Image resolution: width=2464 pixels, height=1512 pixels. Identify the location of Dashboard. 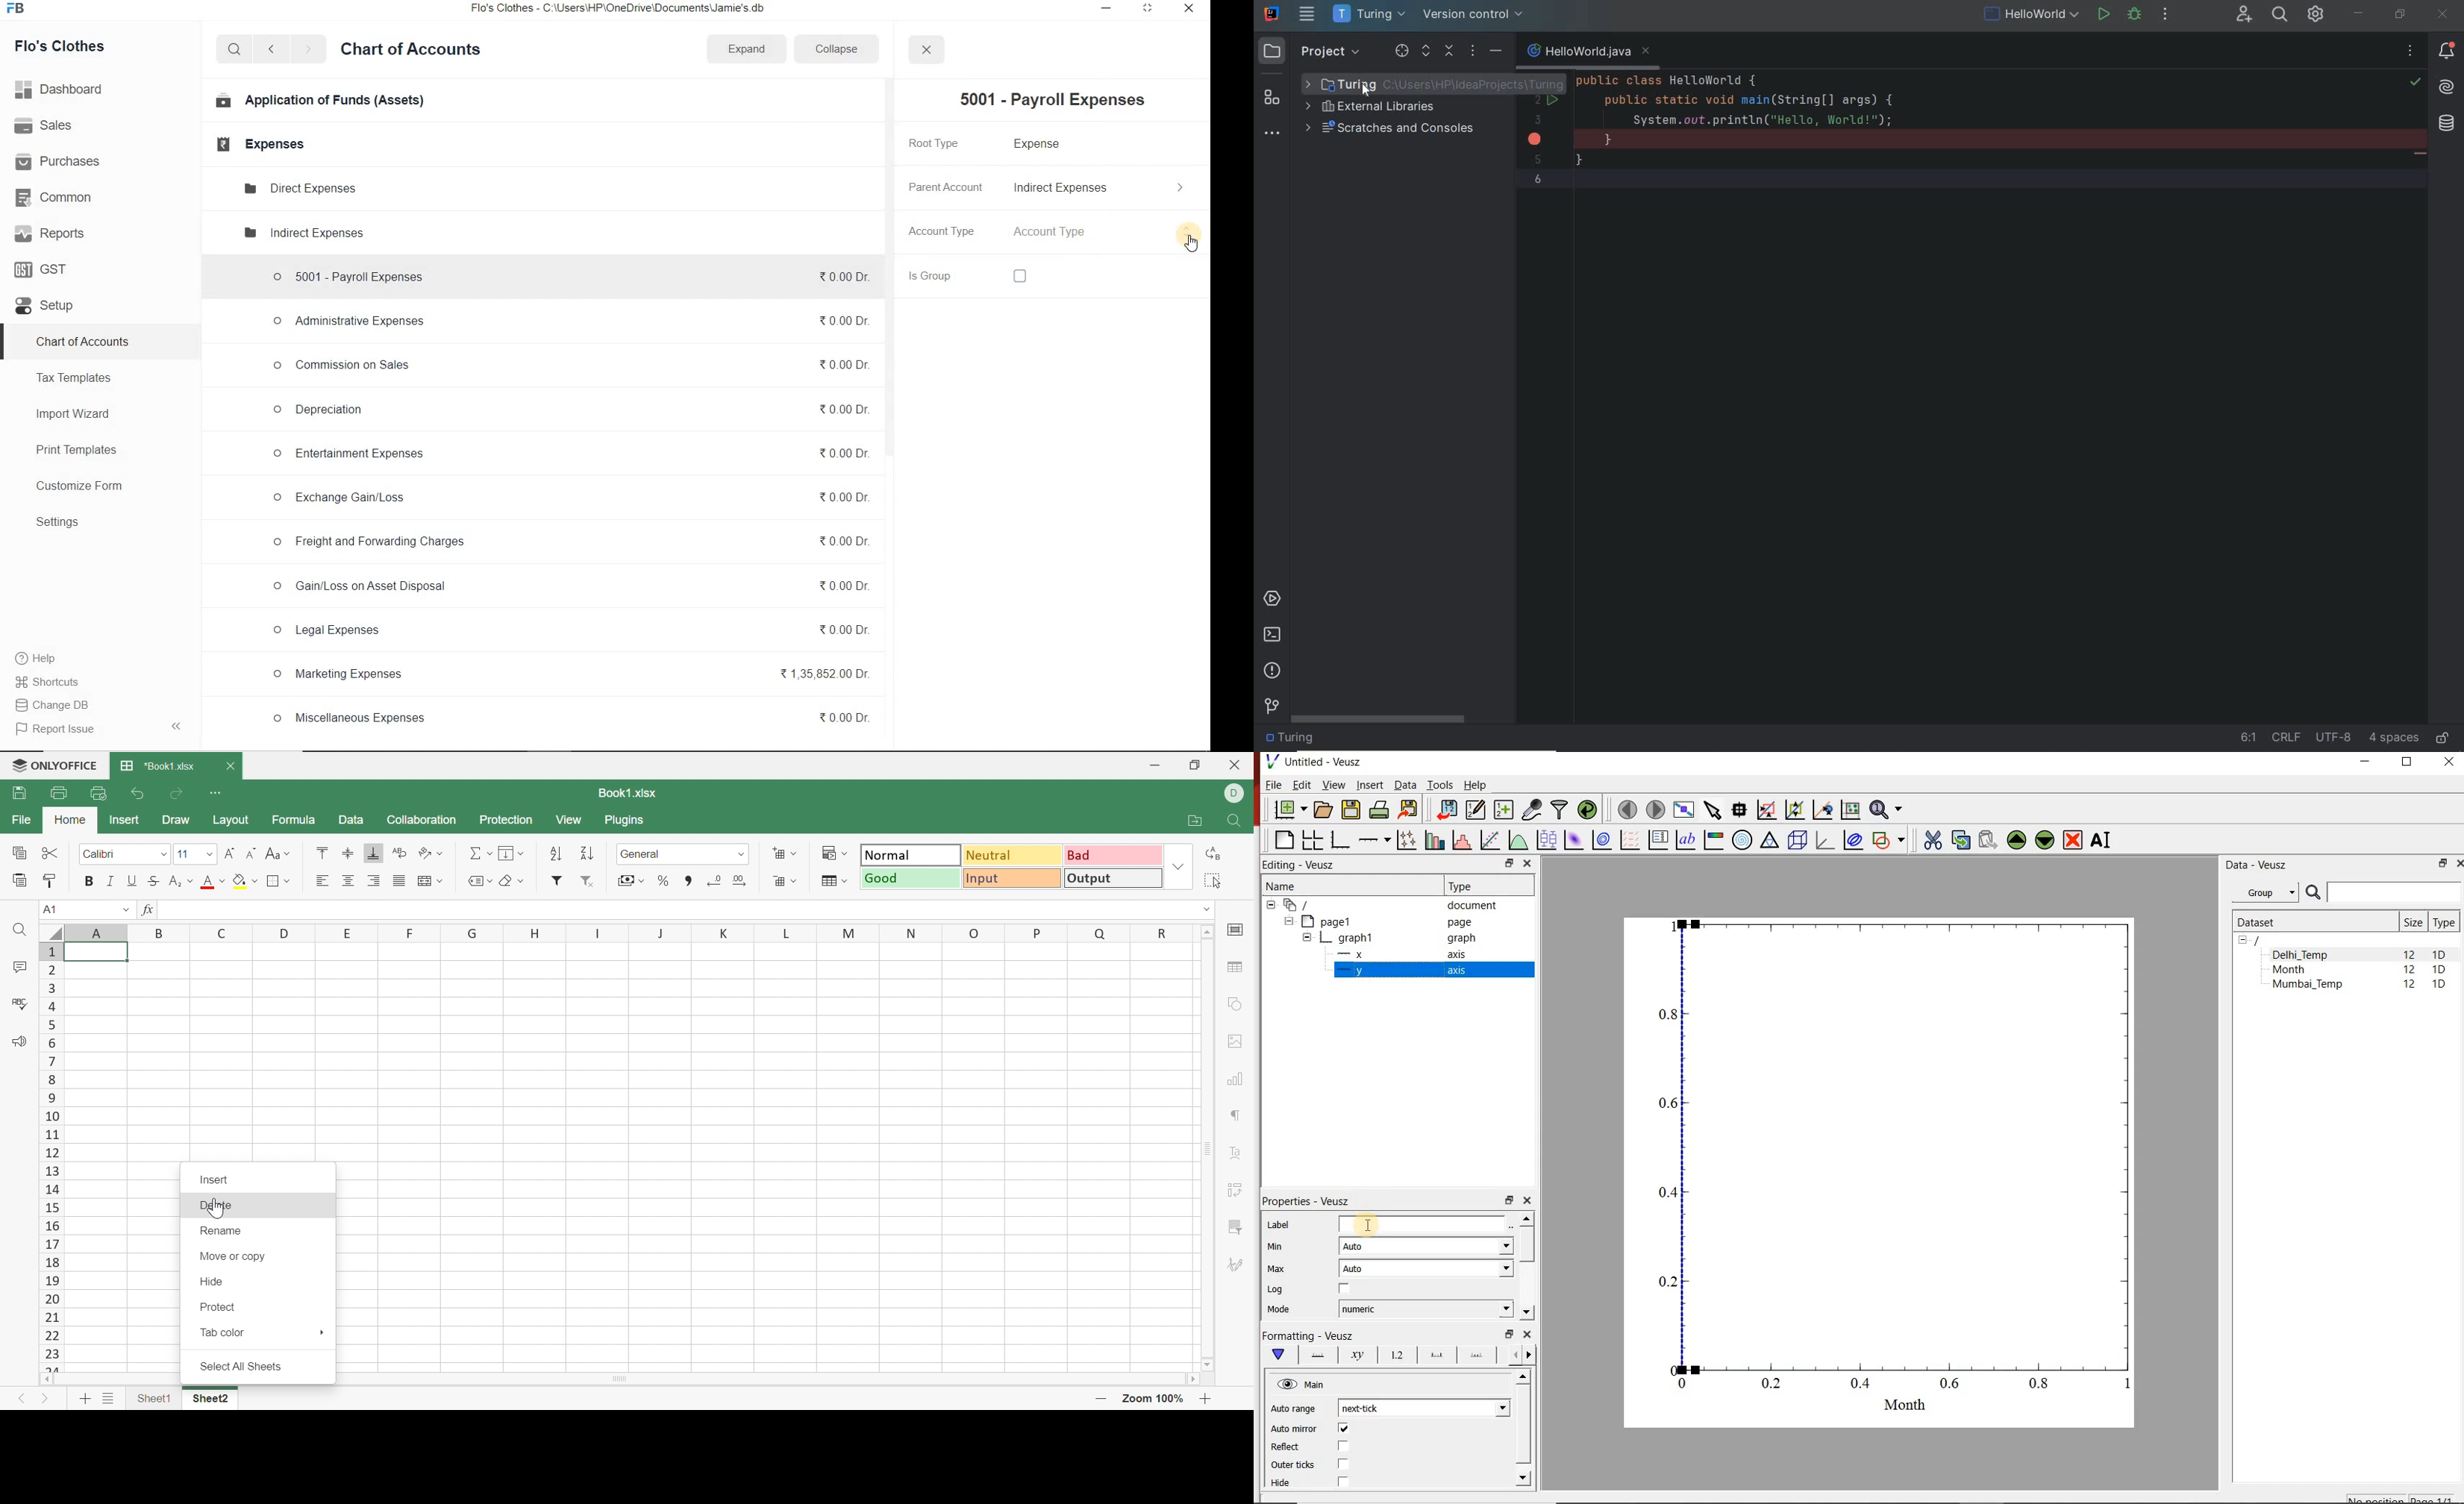
(62, 88).